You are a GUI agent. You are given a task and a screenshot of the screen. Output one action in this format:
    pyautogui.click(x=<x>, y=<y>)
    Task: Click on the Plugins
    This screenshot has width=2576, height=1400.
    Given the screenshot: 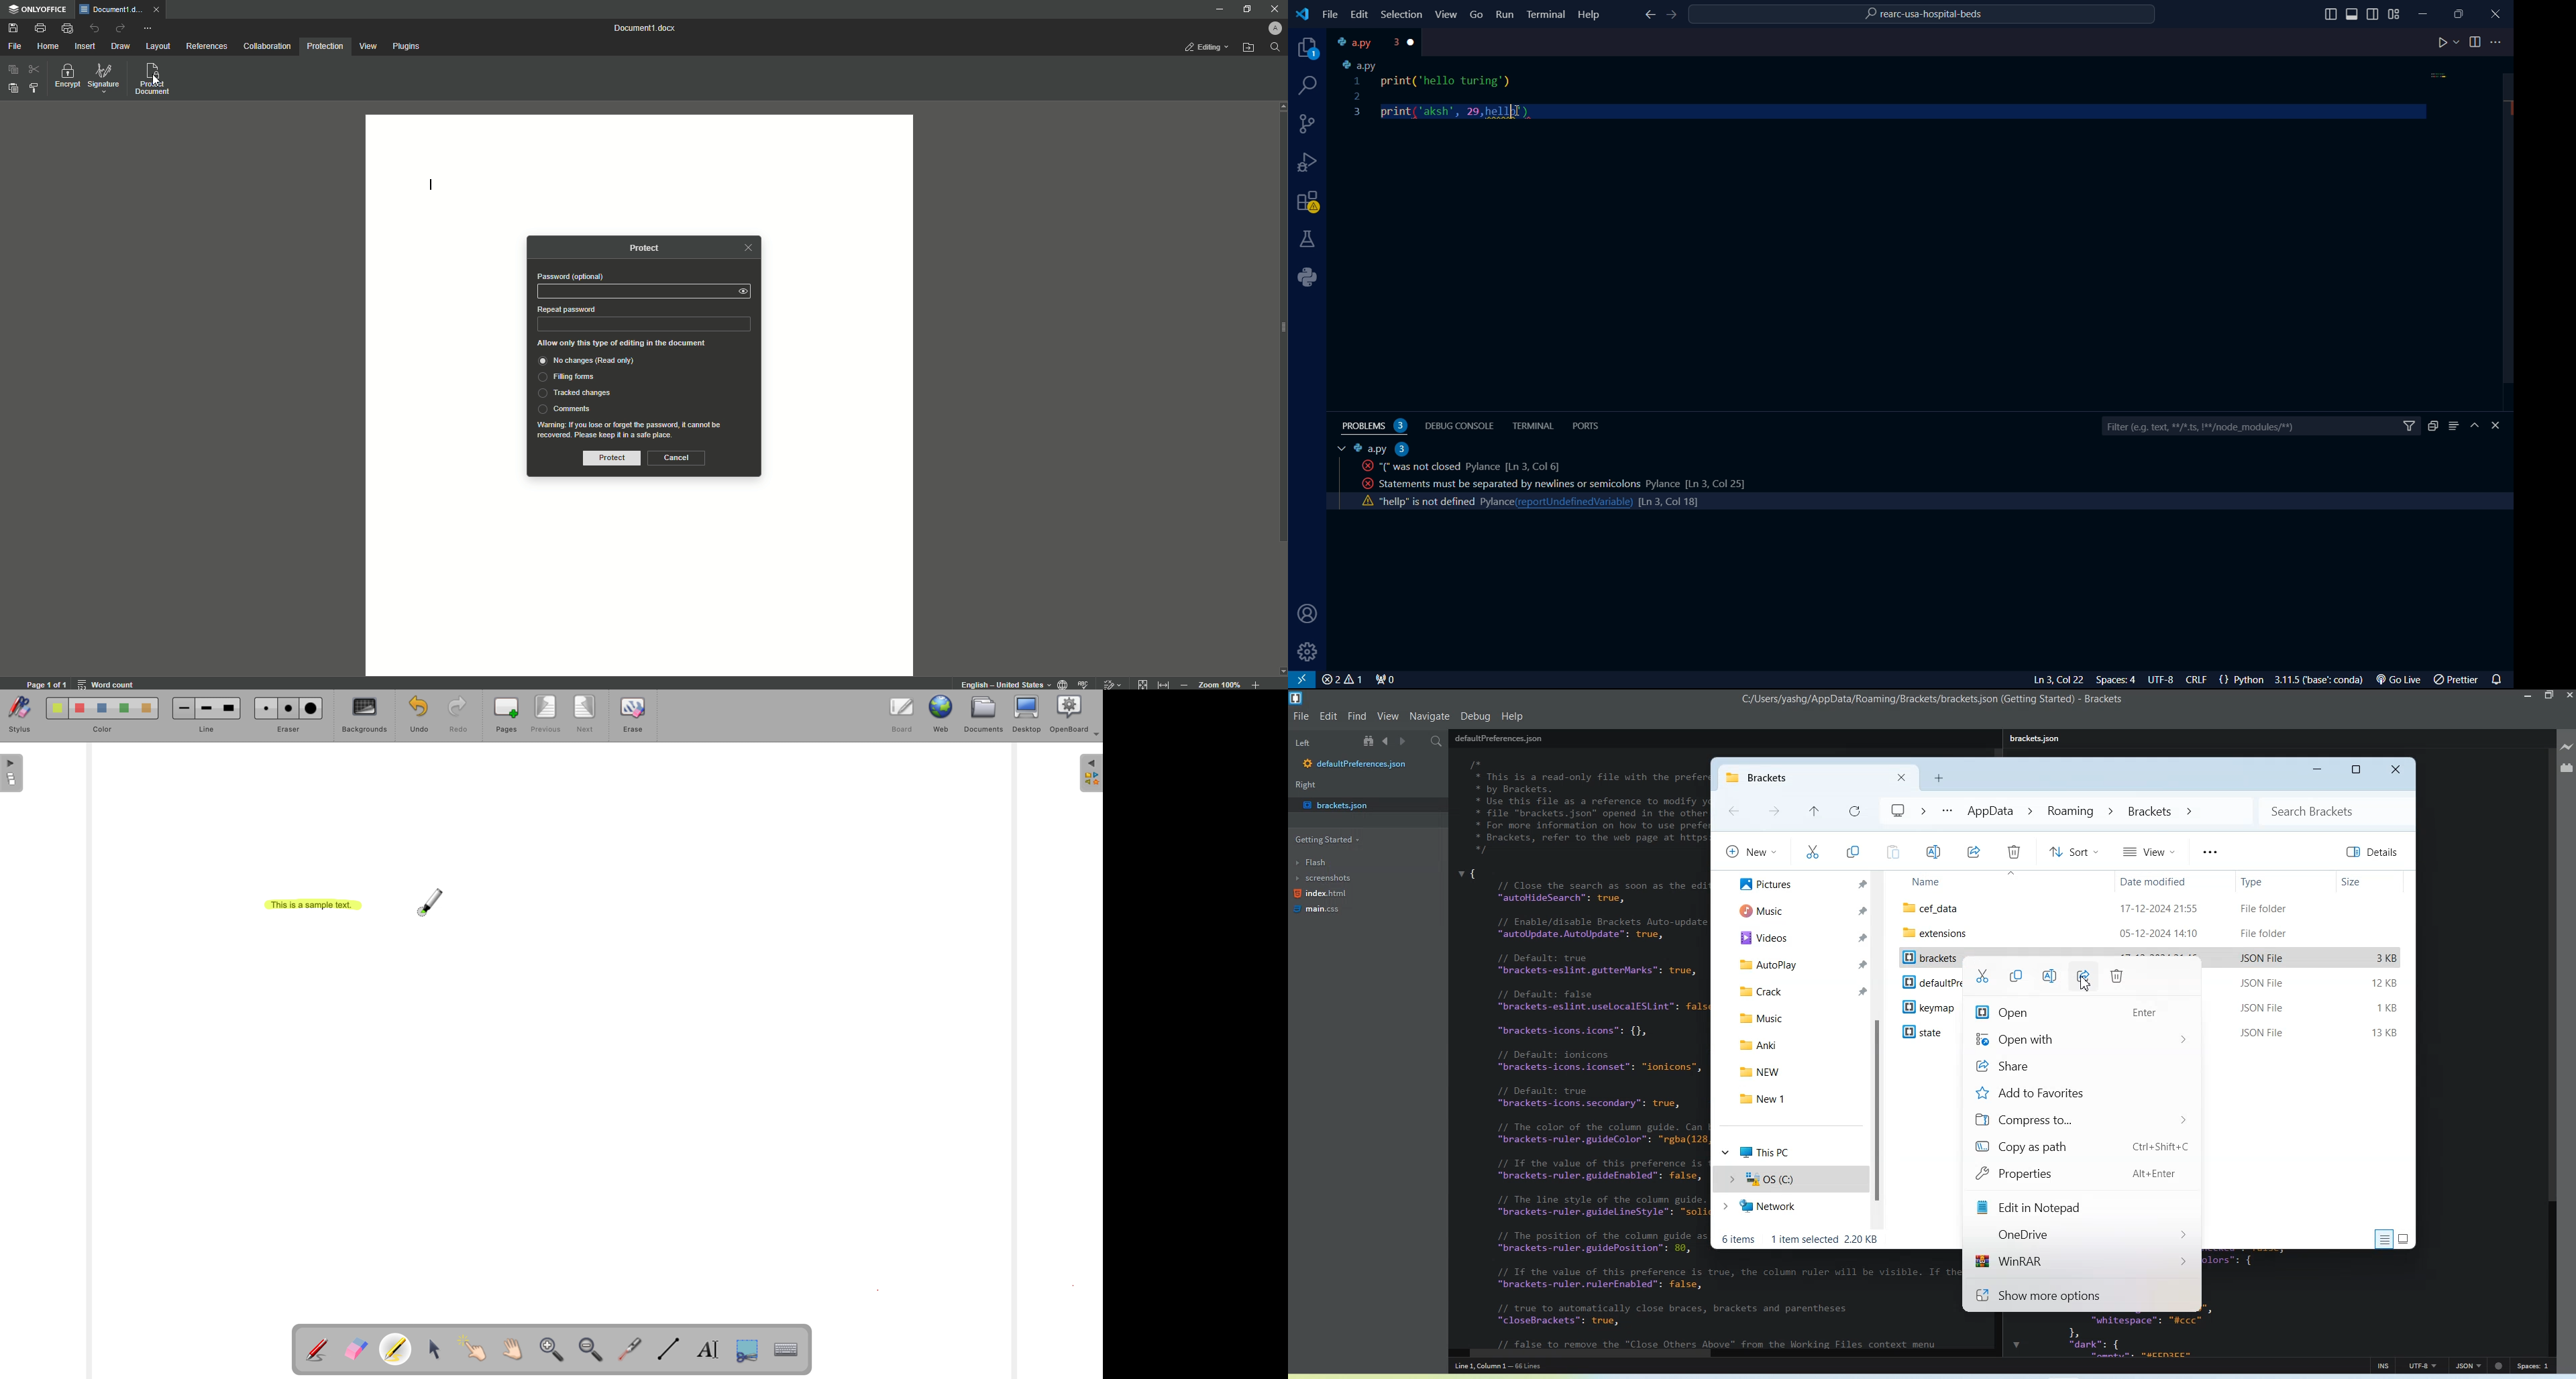 What is the action you would take?
    pyautogui.click(x=407, y=46)
    